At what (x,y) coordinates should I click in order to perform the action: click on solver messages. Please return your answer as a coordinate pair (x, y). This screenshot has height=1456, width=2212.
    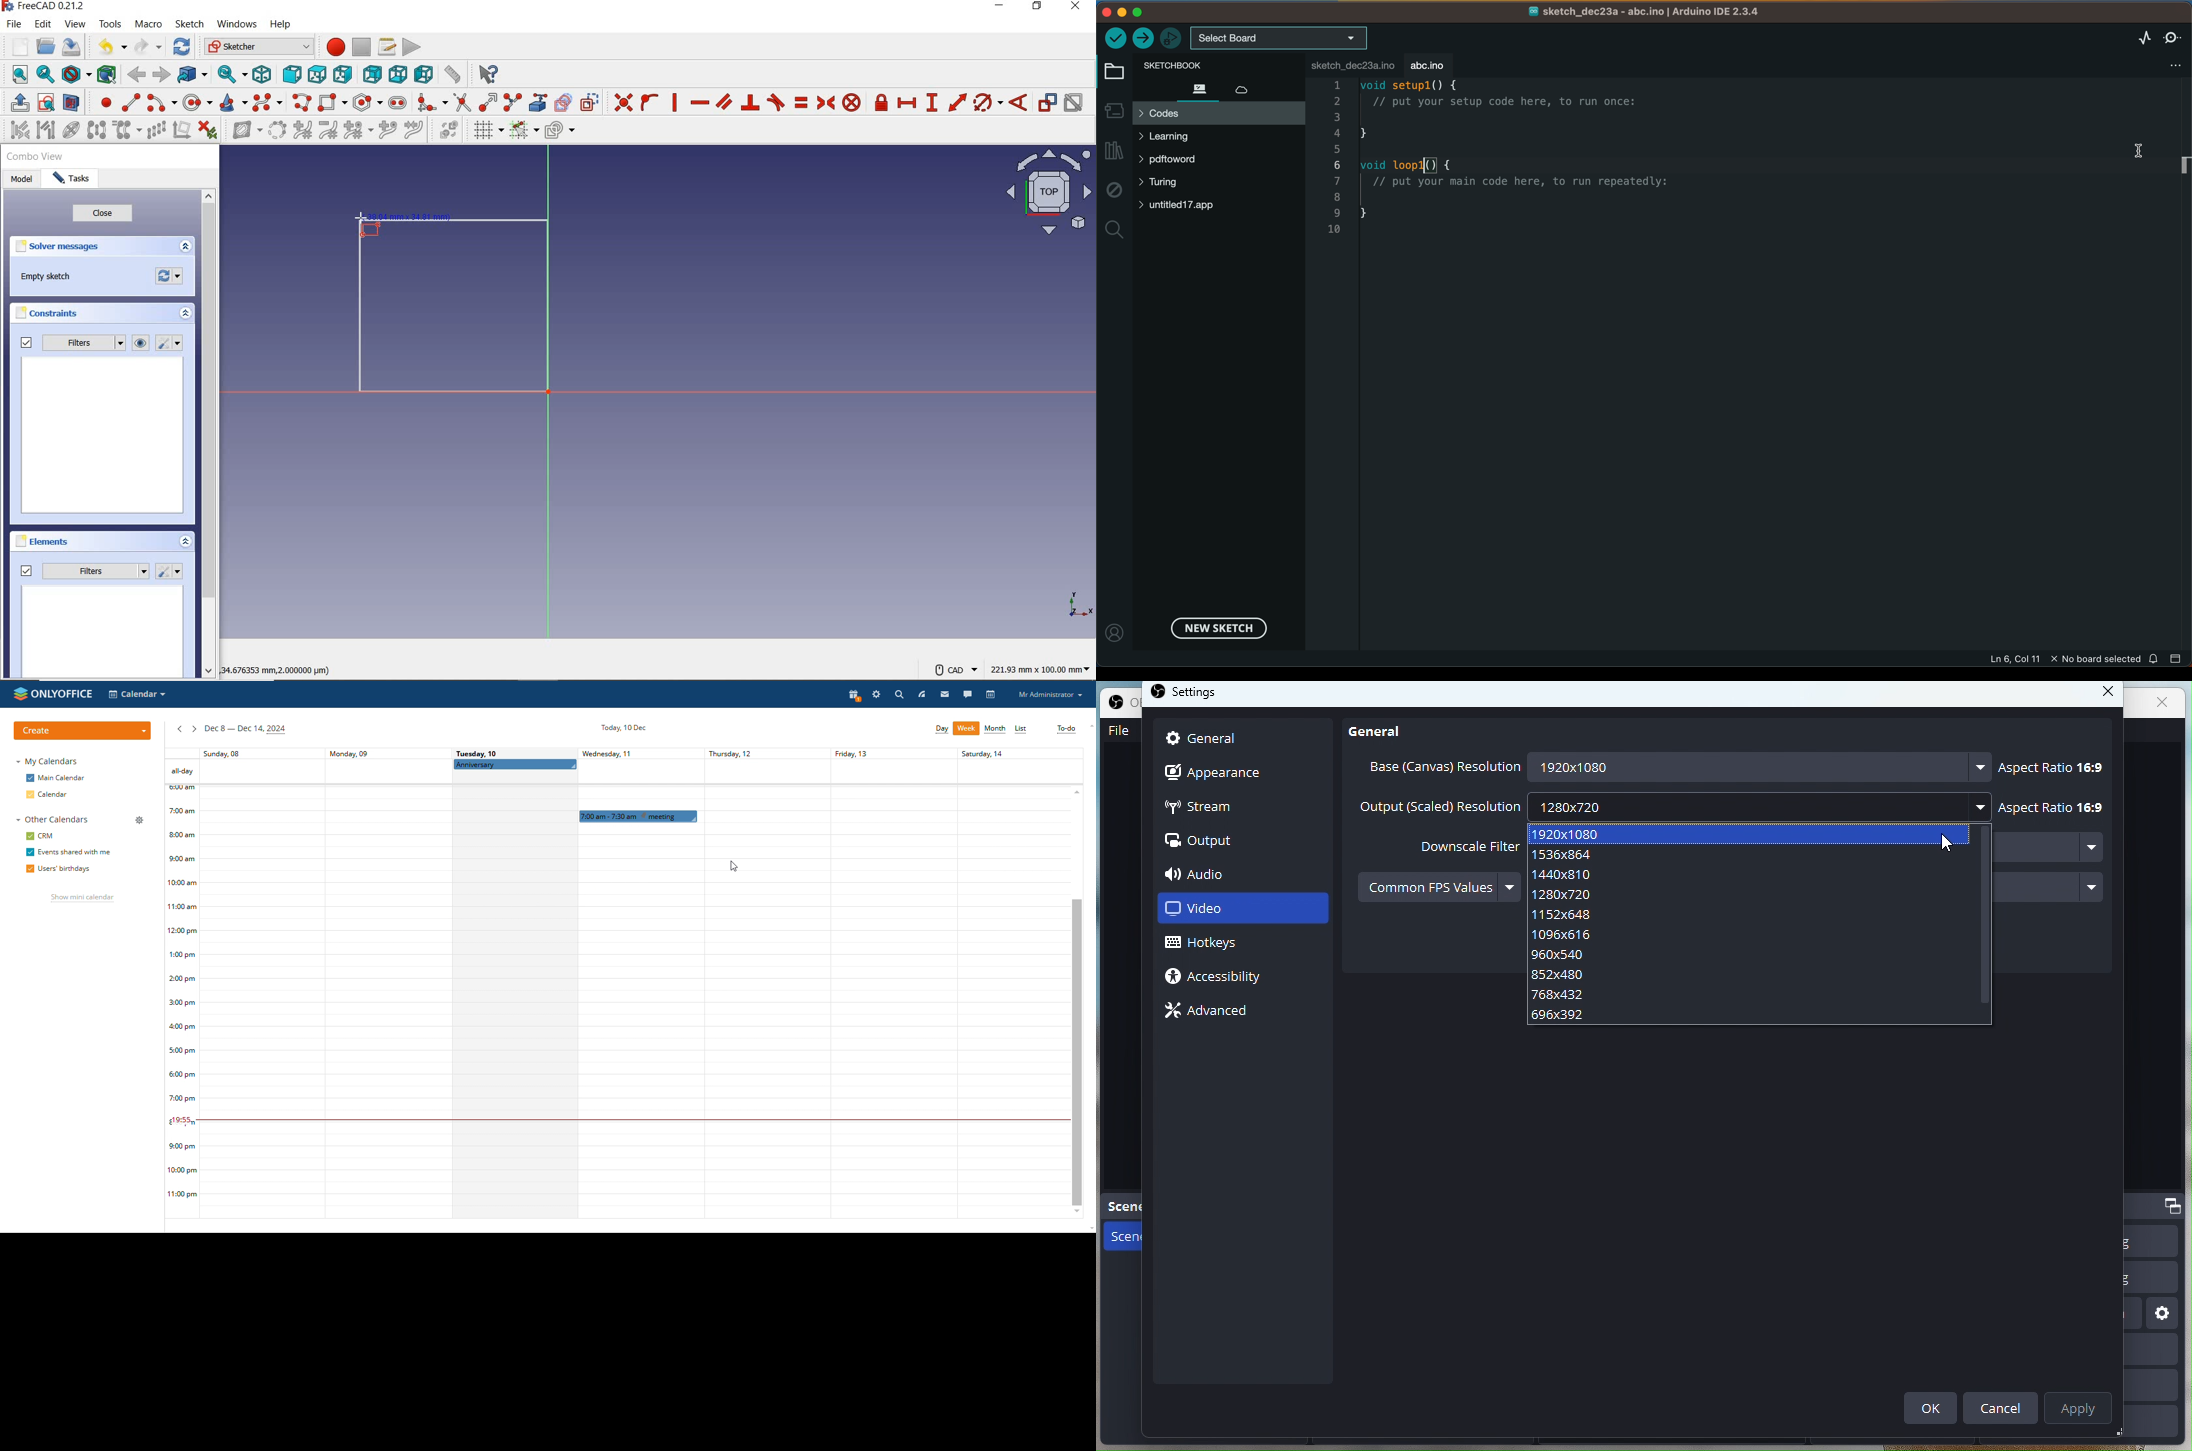
    Looking at the image, I should click on (60, 249).